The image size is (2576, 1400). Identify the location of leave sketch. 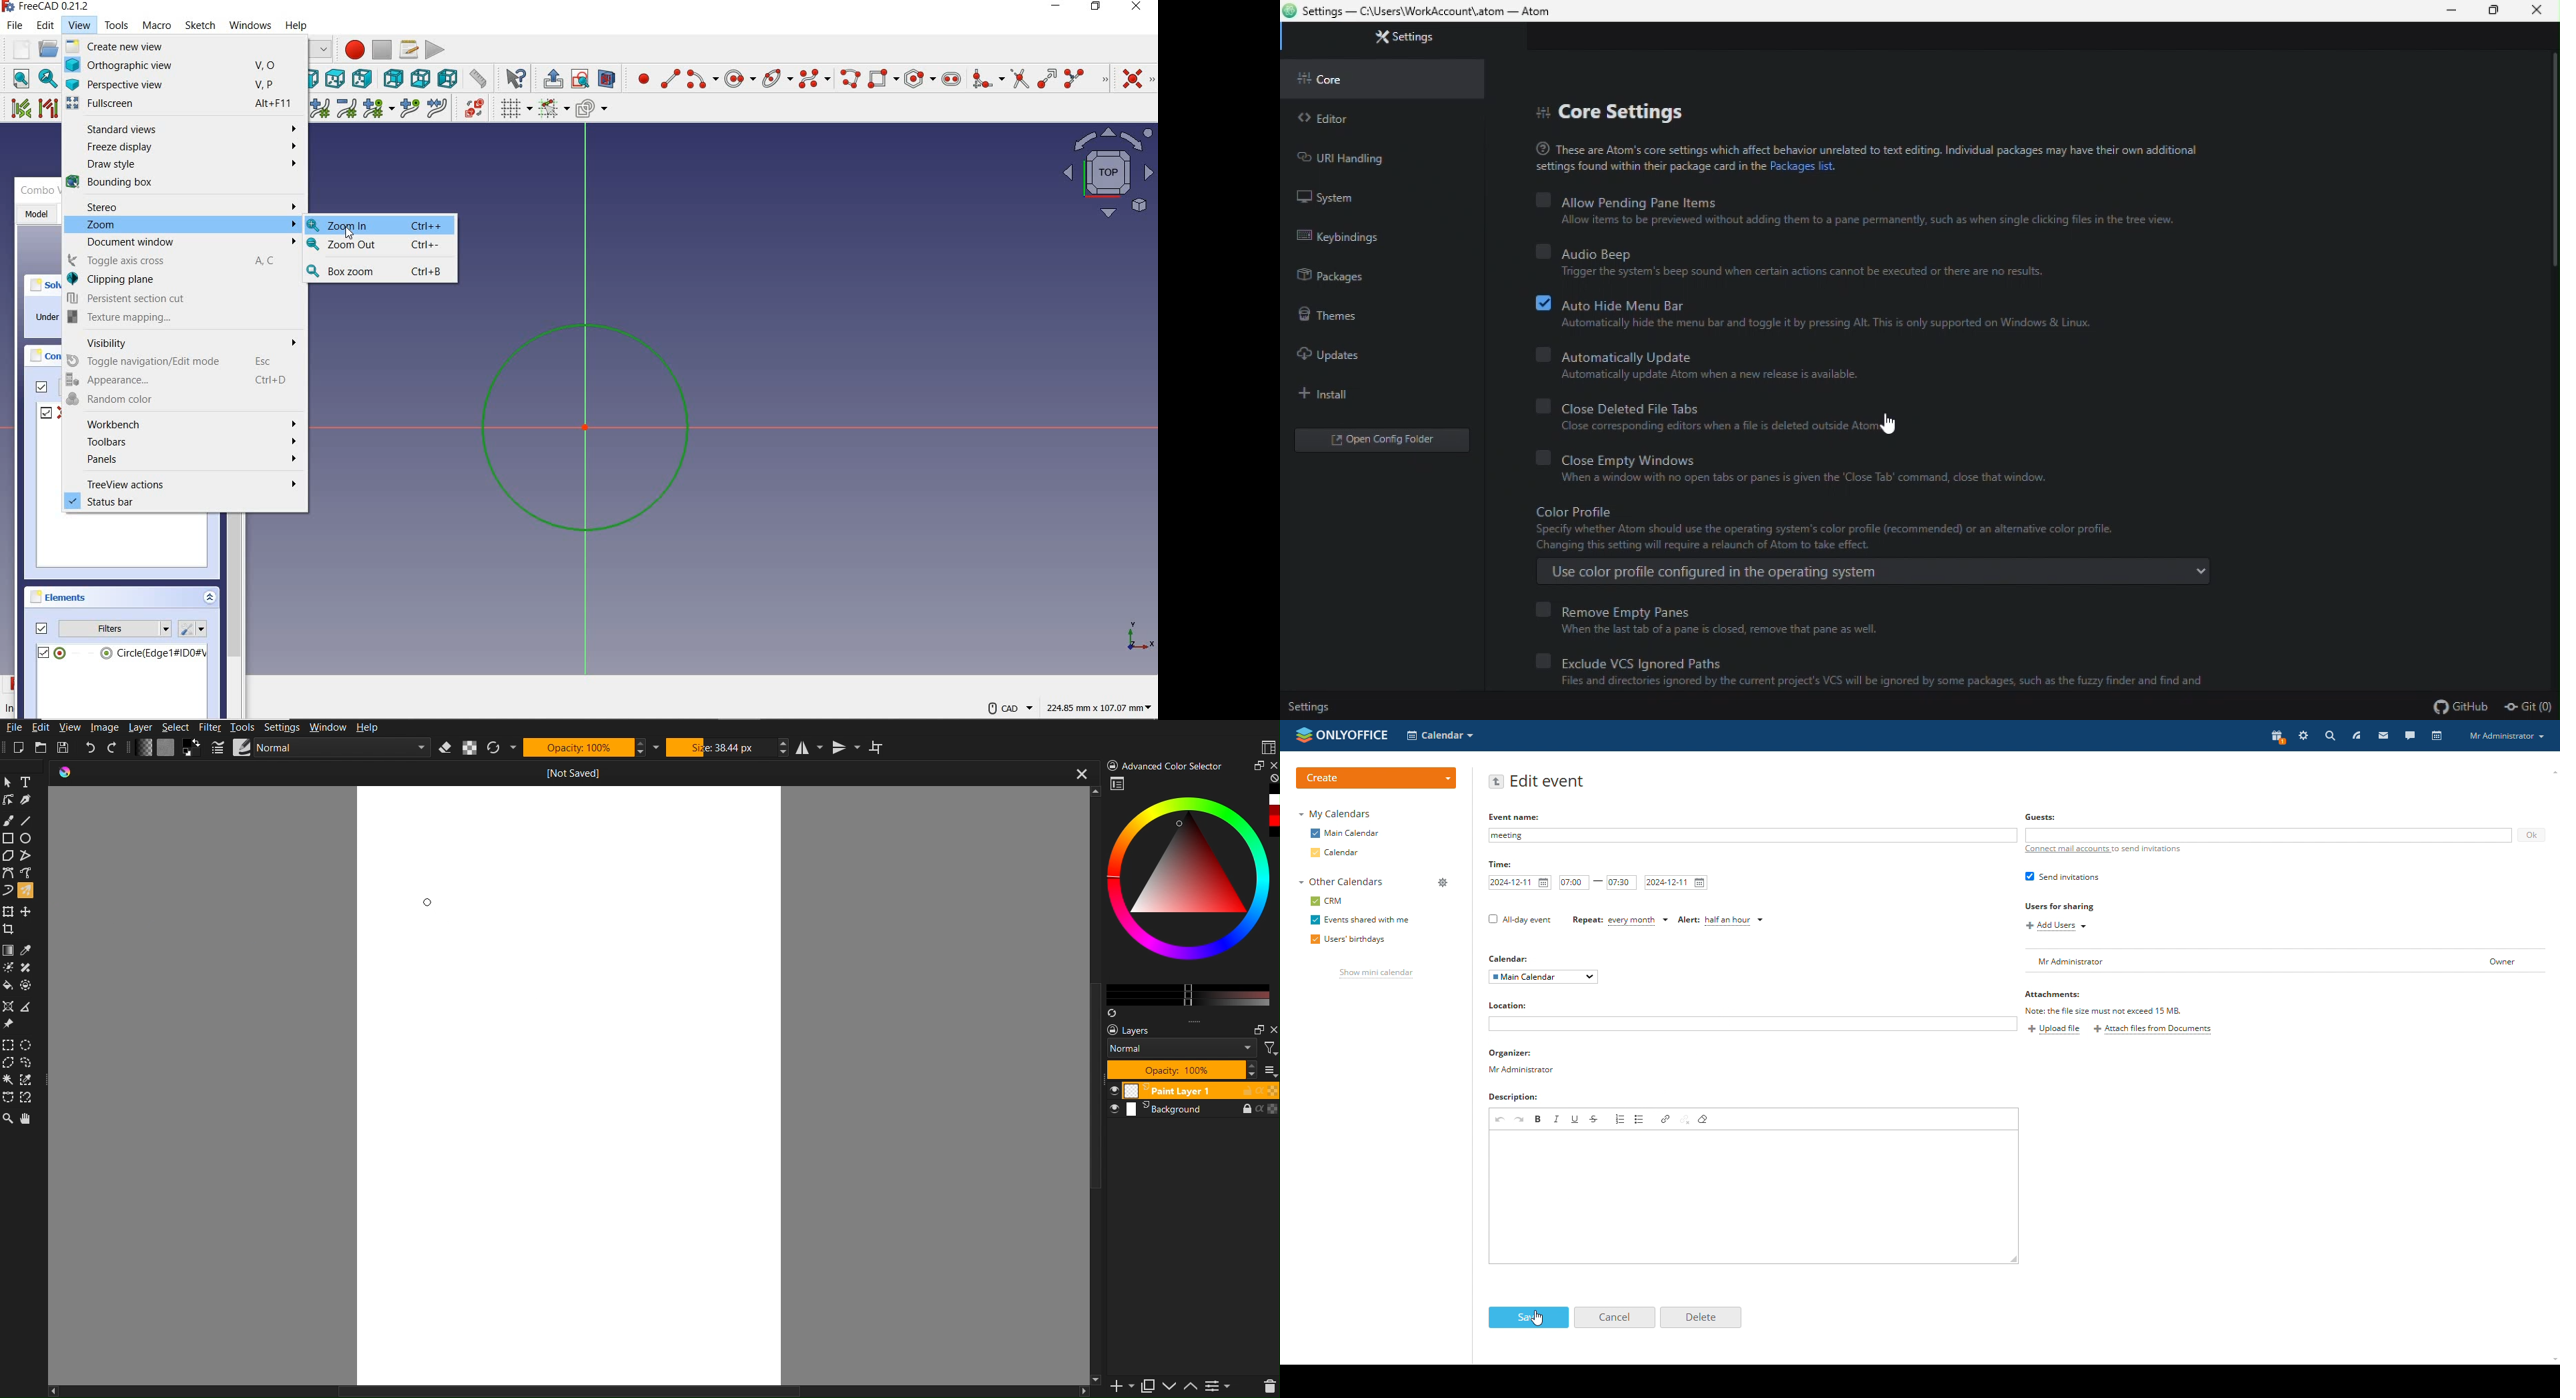
(550, 77).